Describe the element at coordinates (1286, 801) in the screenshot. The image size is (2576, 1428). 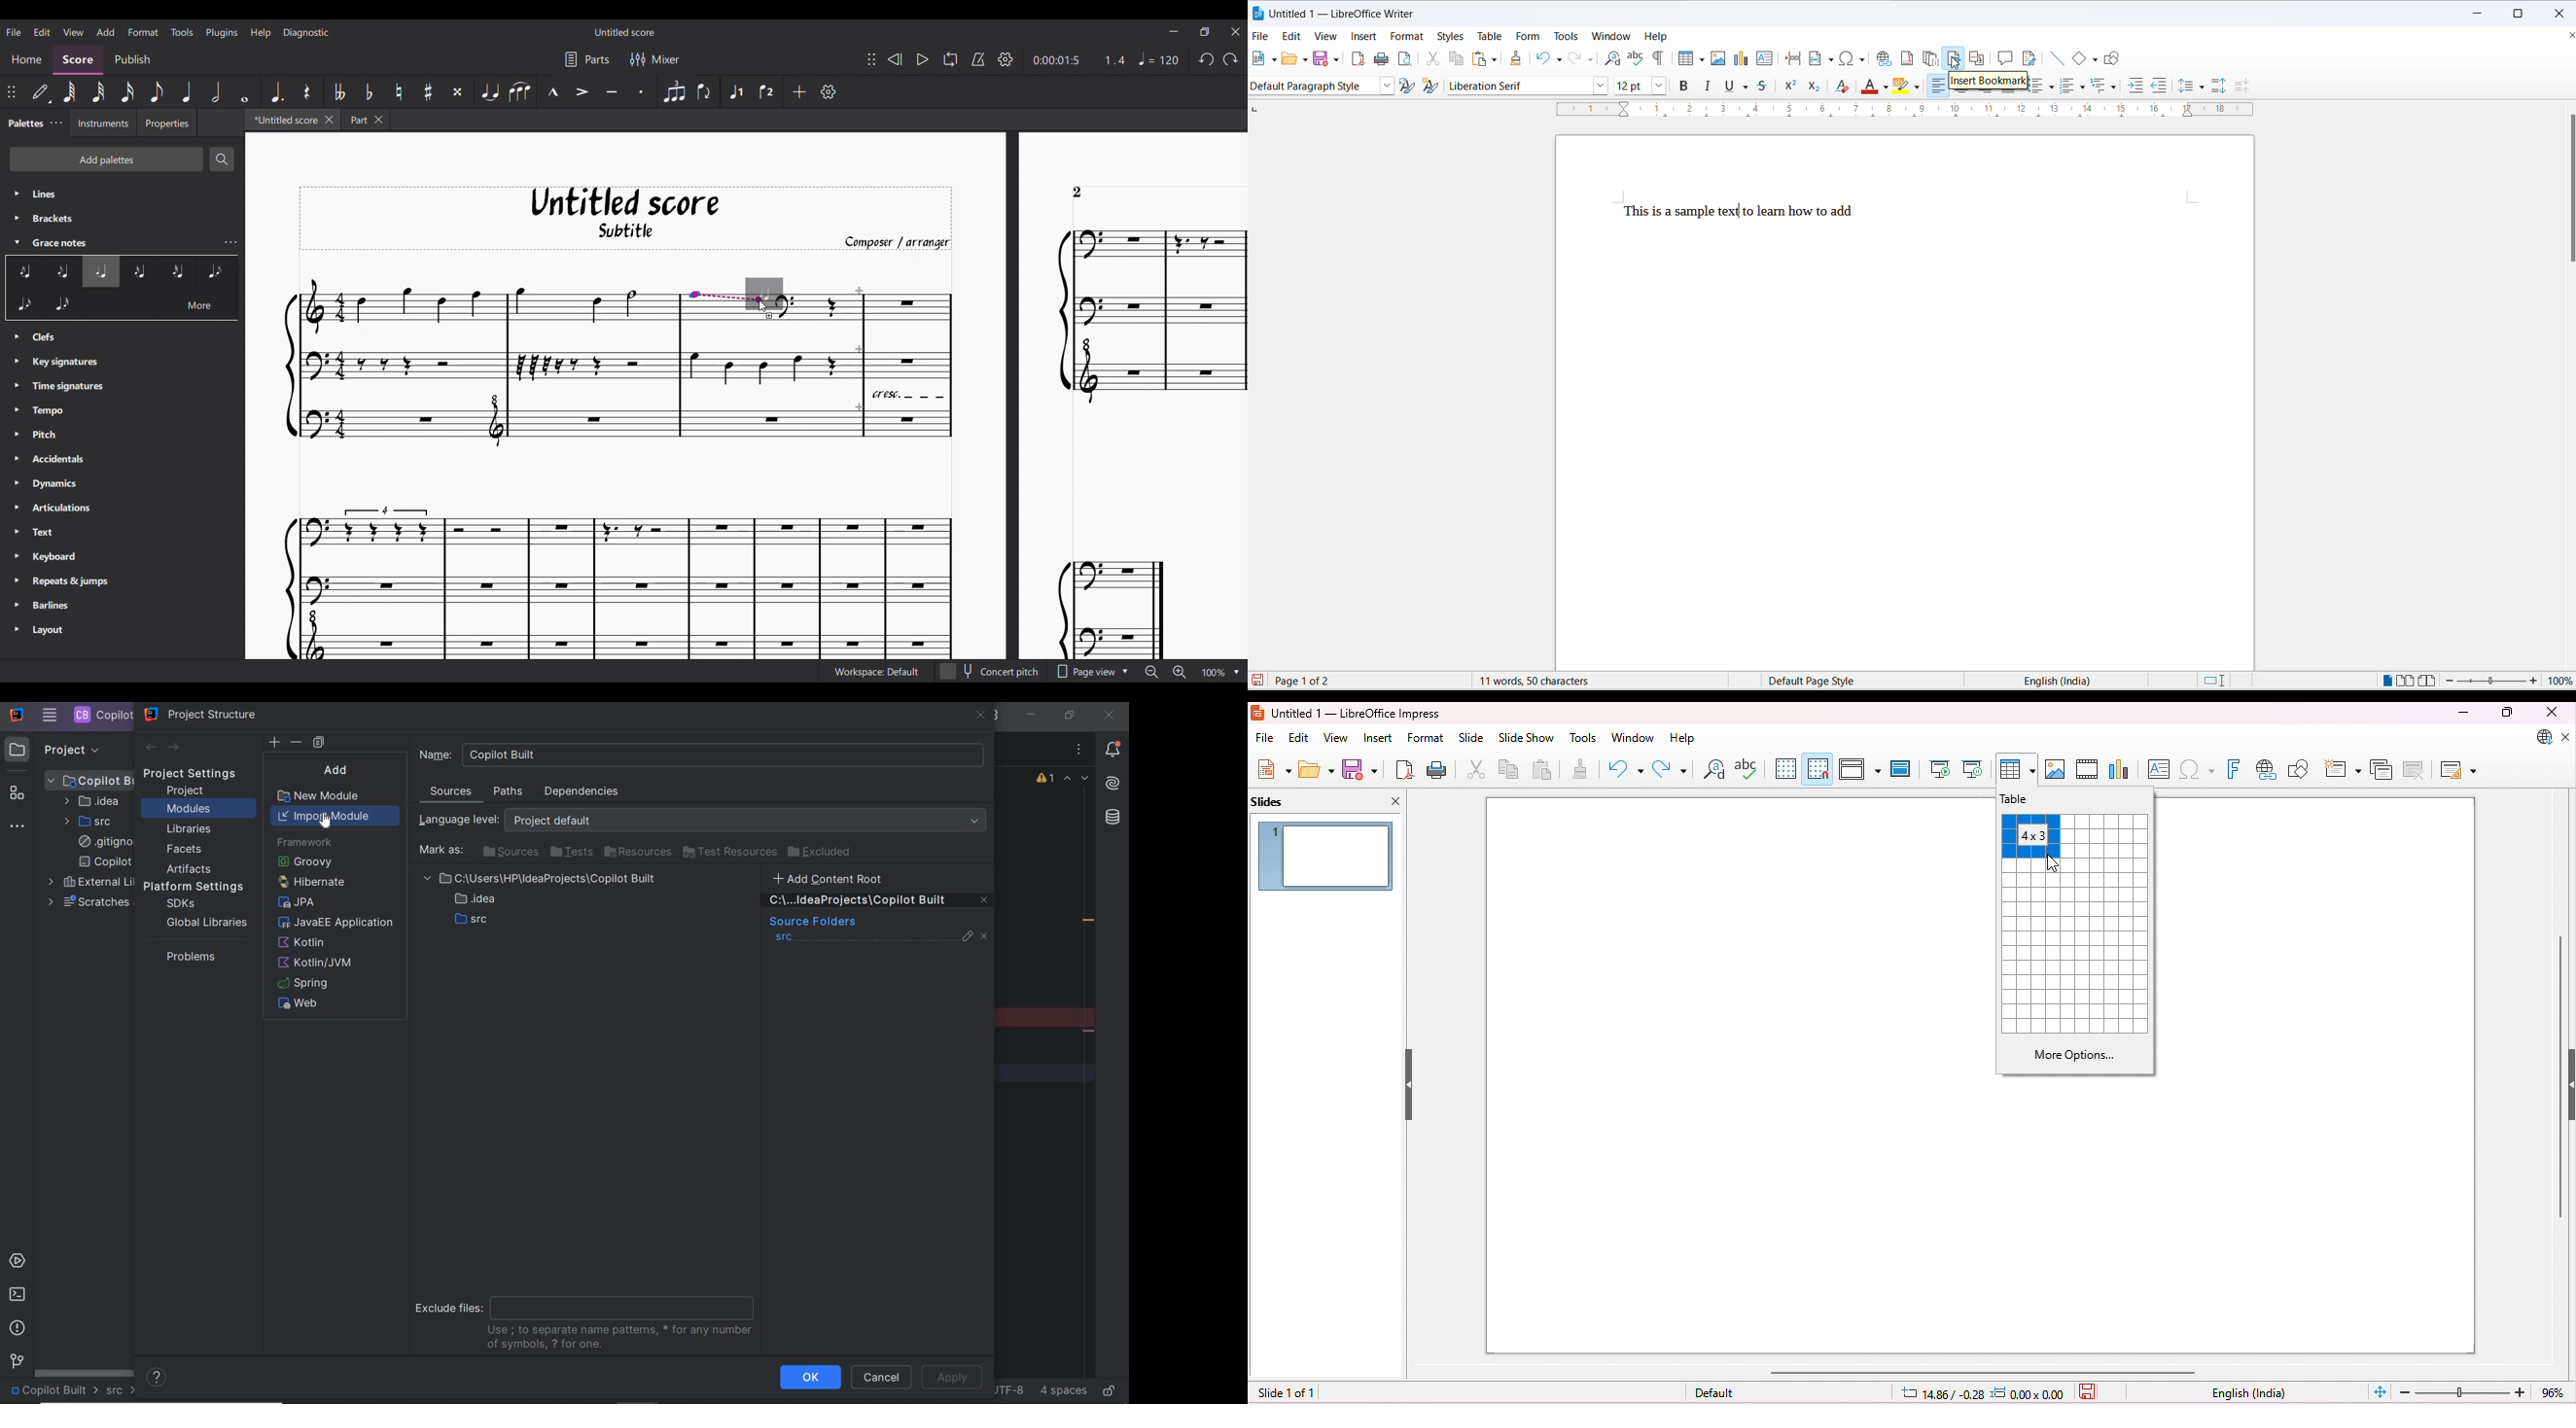
I see `slides` at that location.